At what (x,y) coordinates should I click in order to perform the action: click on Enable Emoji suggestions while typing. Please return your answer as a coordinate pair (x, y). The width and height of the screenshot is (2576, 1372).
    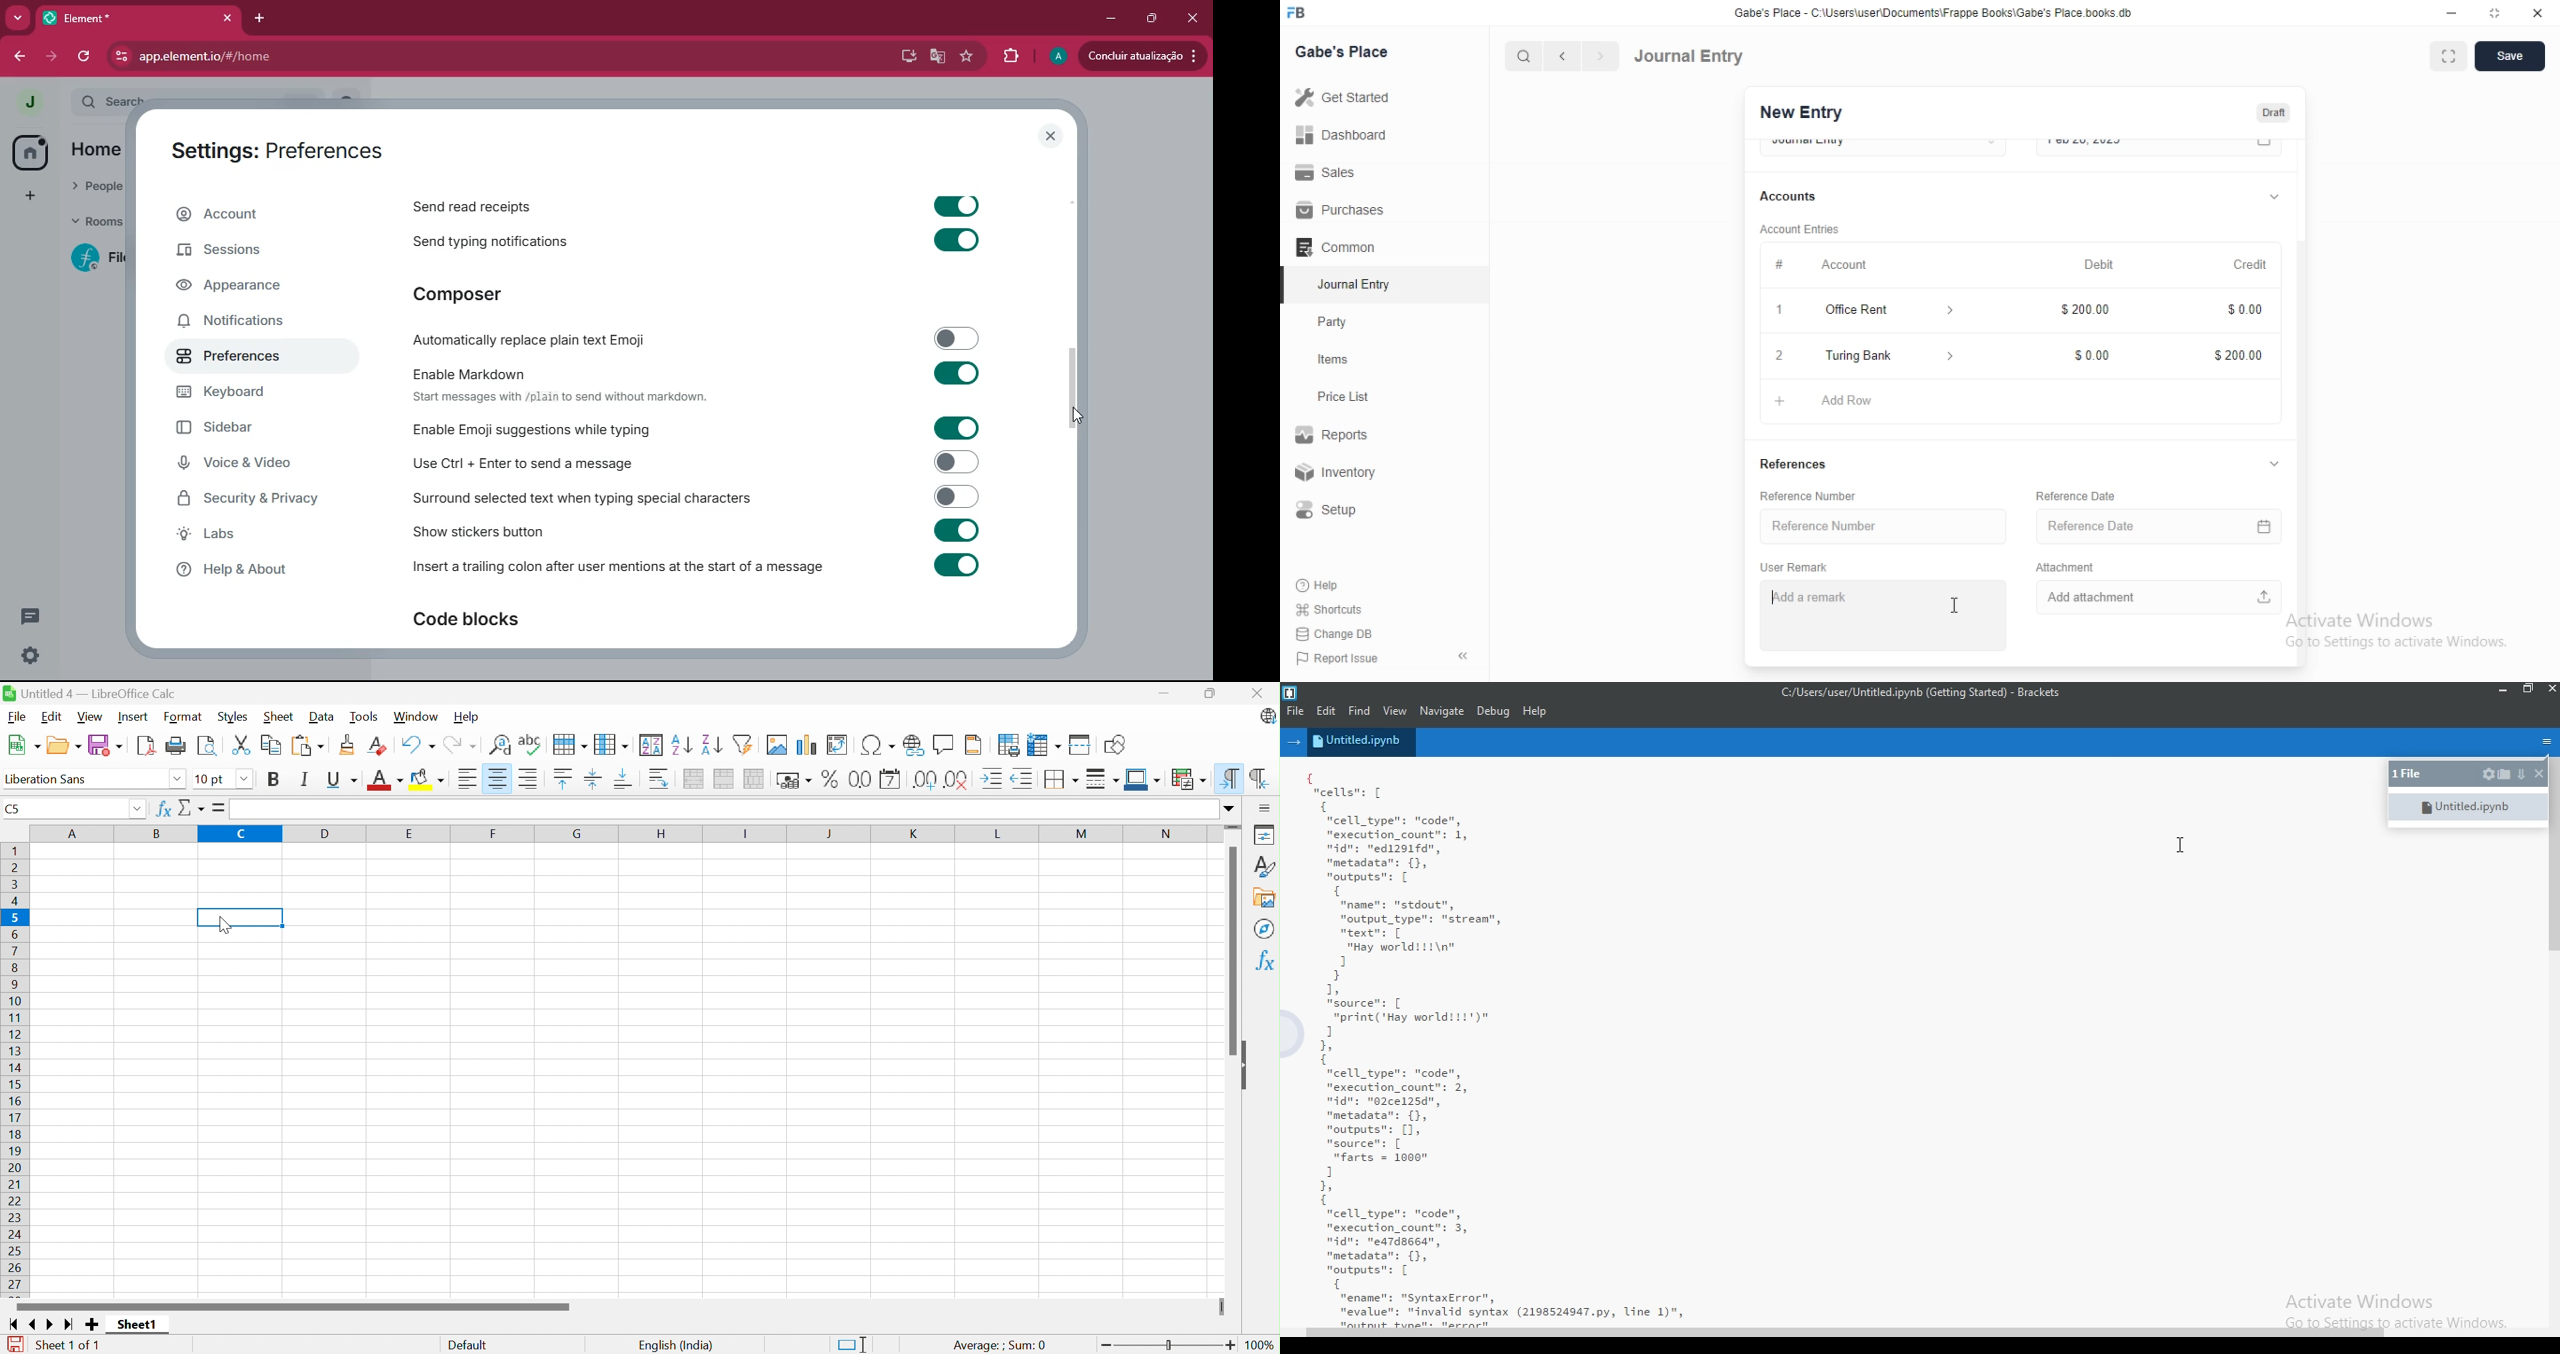
    Looking at the image, I should click on (701, 428).